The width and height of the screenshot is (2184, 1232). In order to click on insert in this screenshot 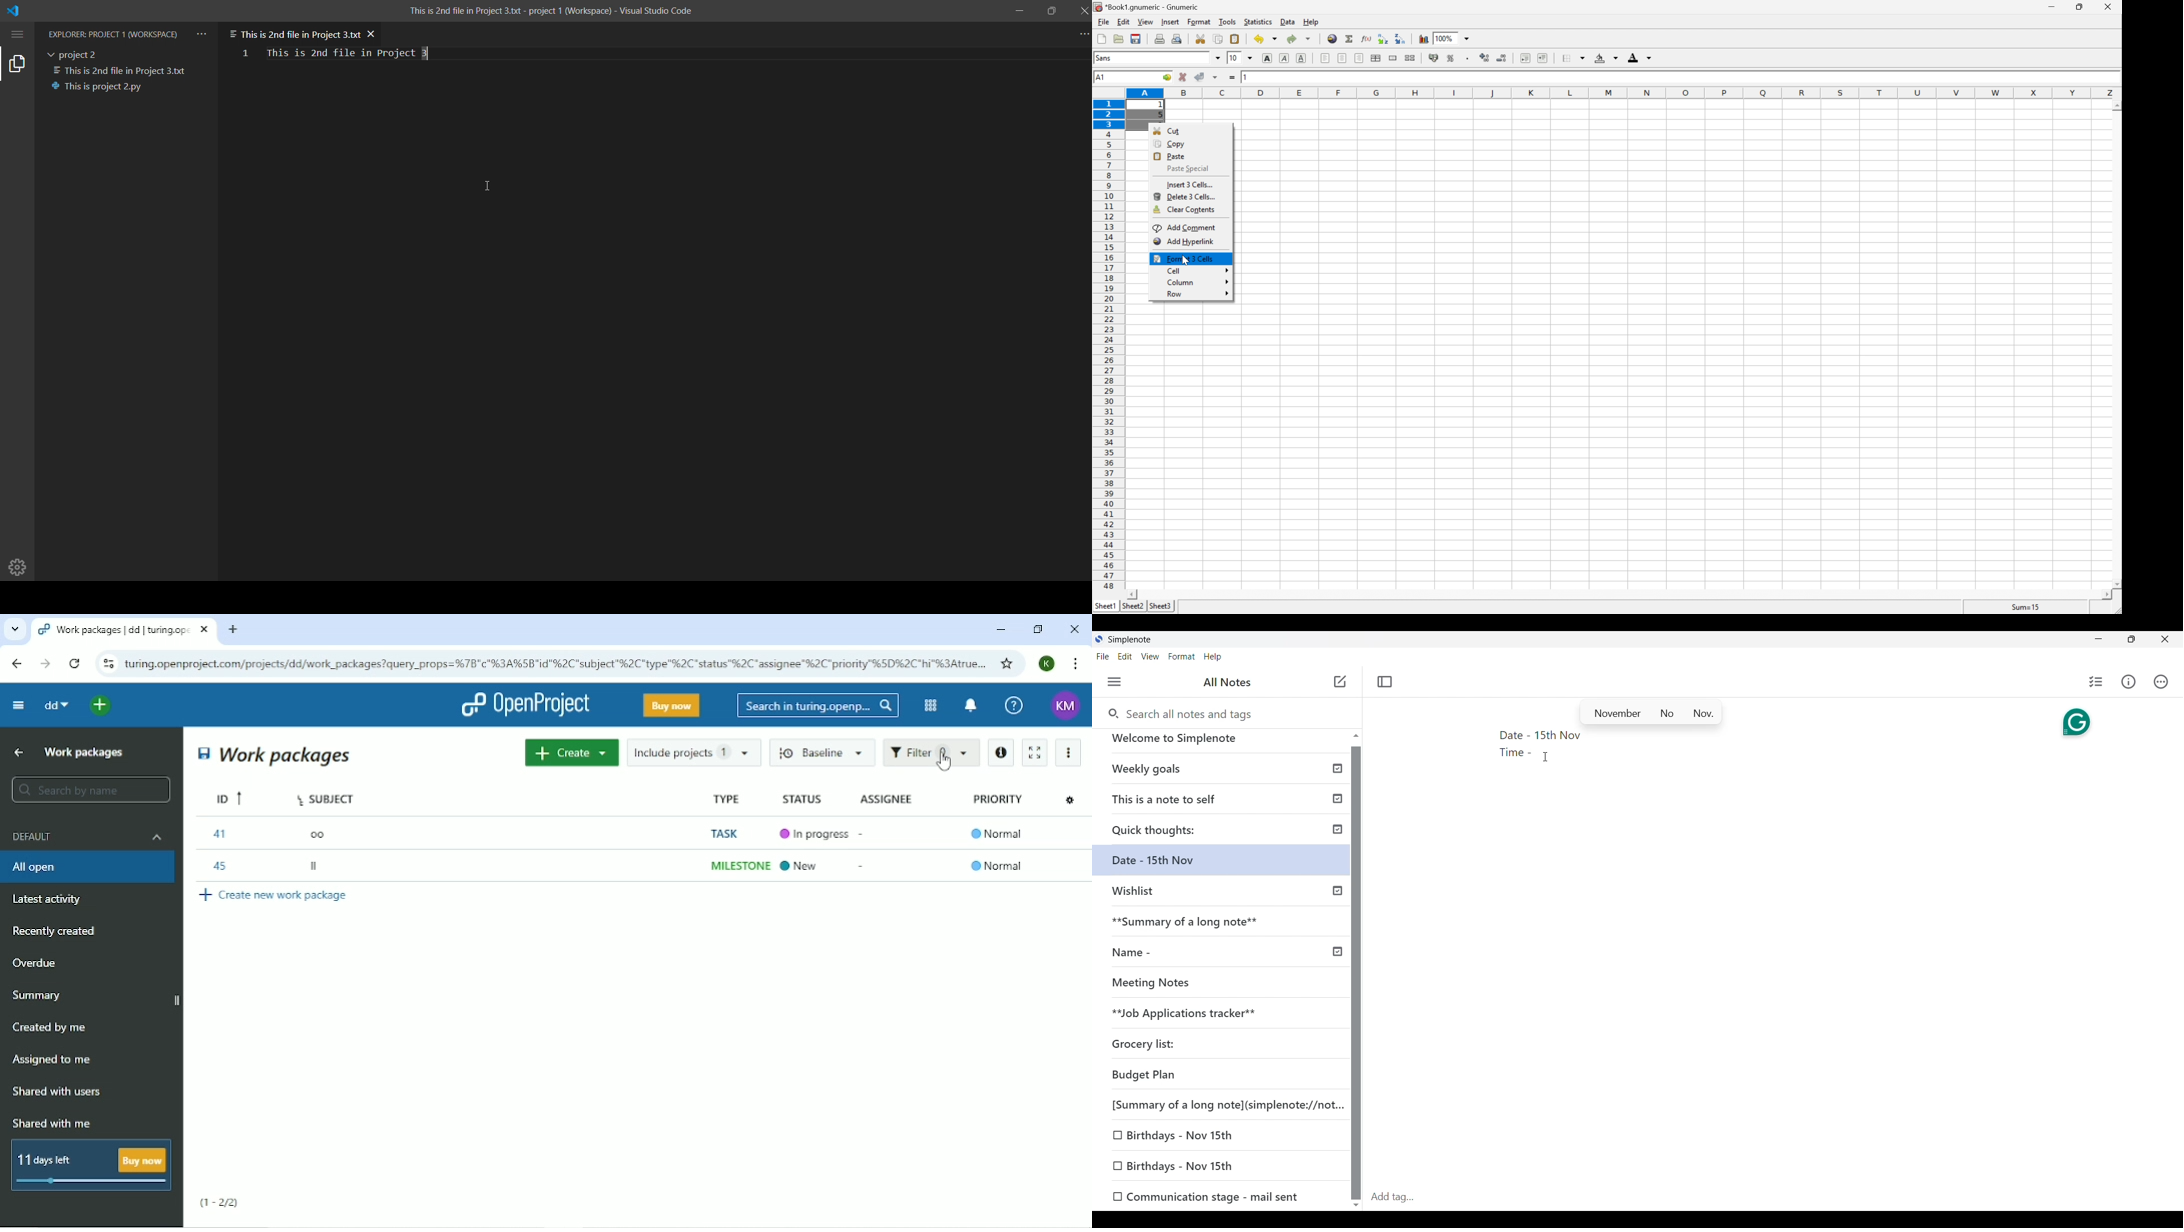, I will do `click(1169, 21)`.